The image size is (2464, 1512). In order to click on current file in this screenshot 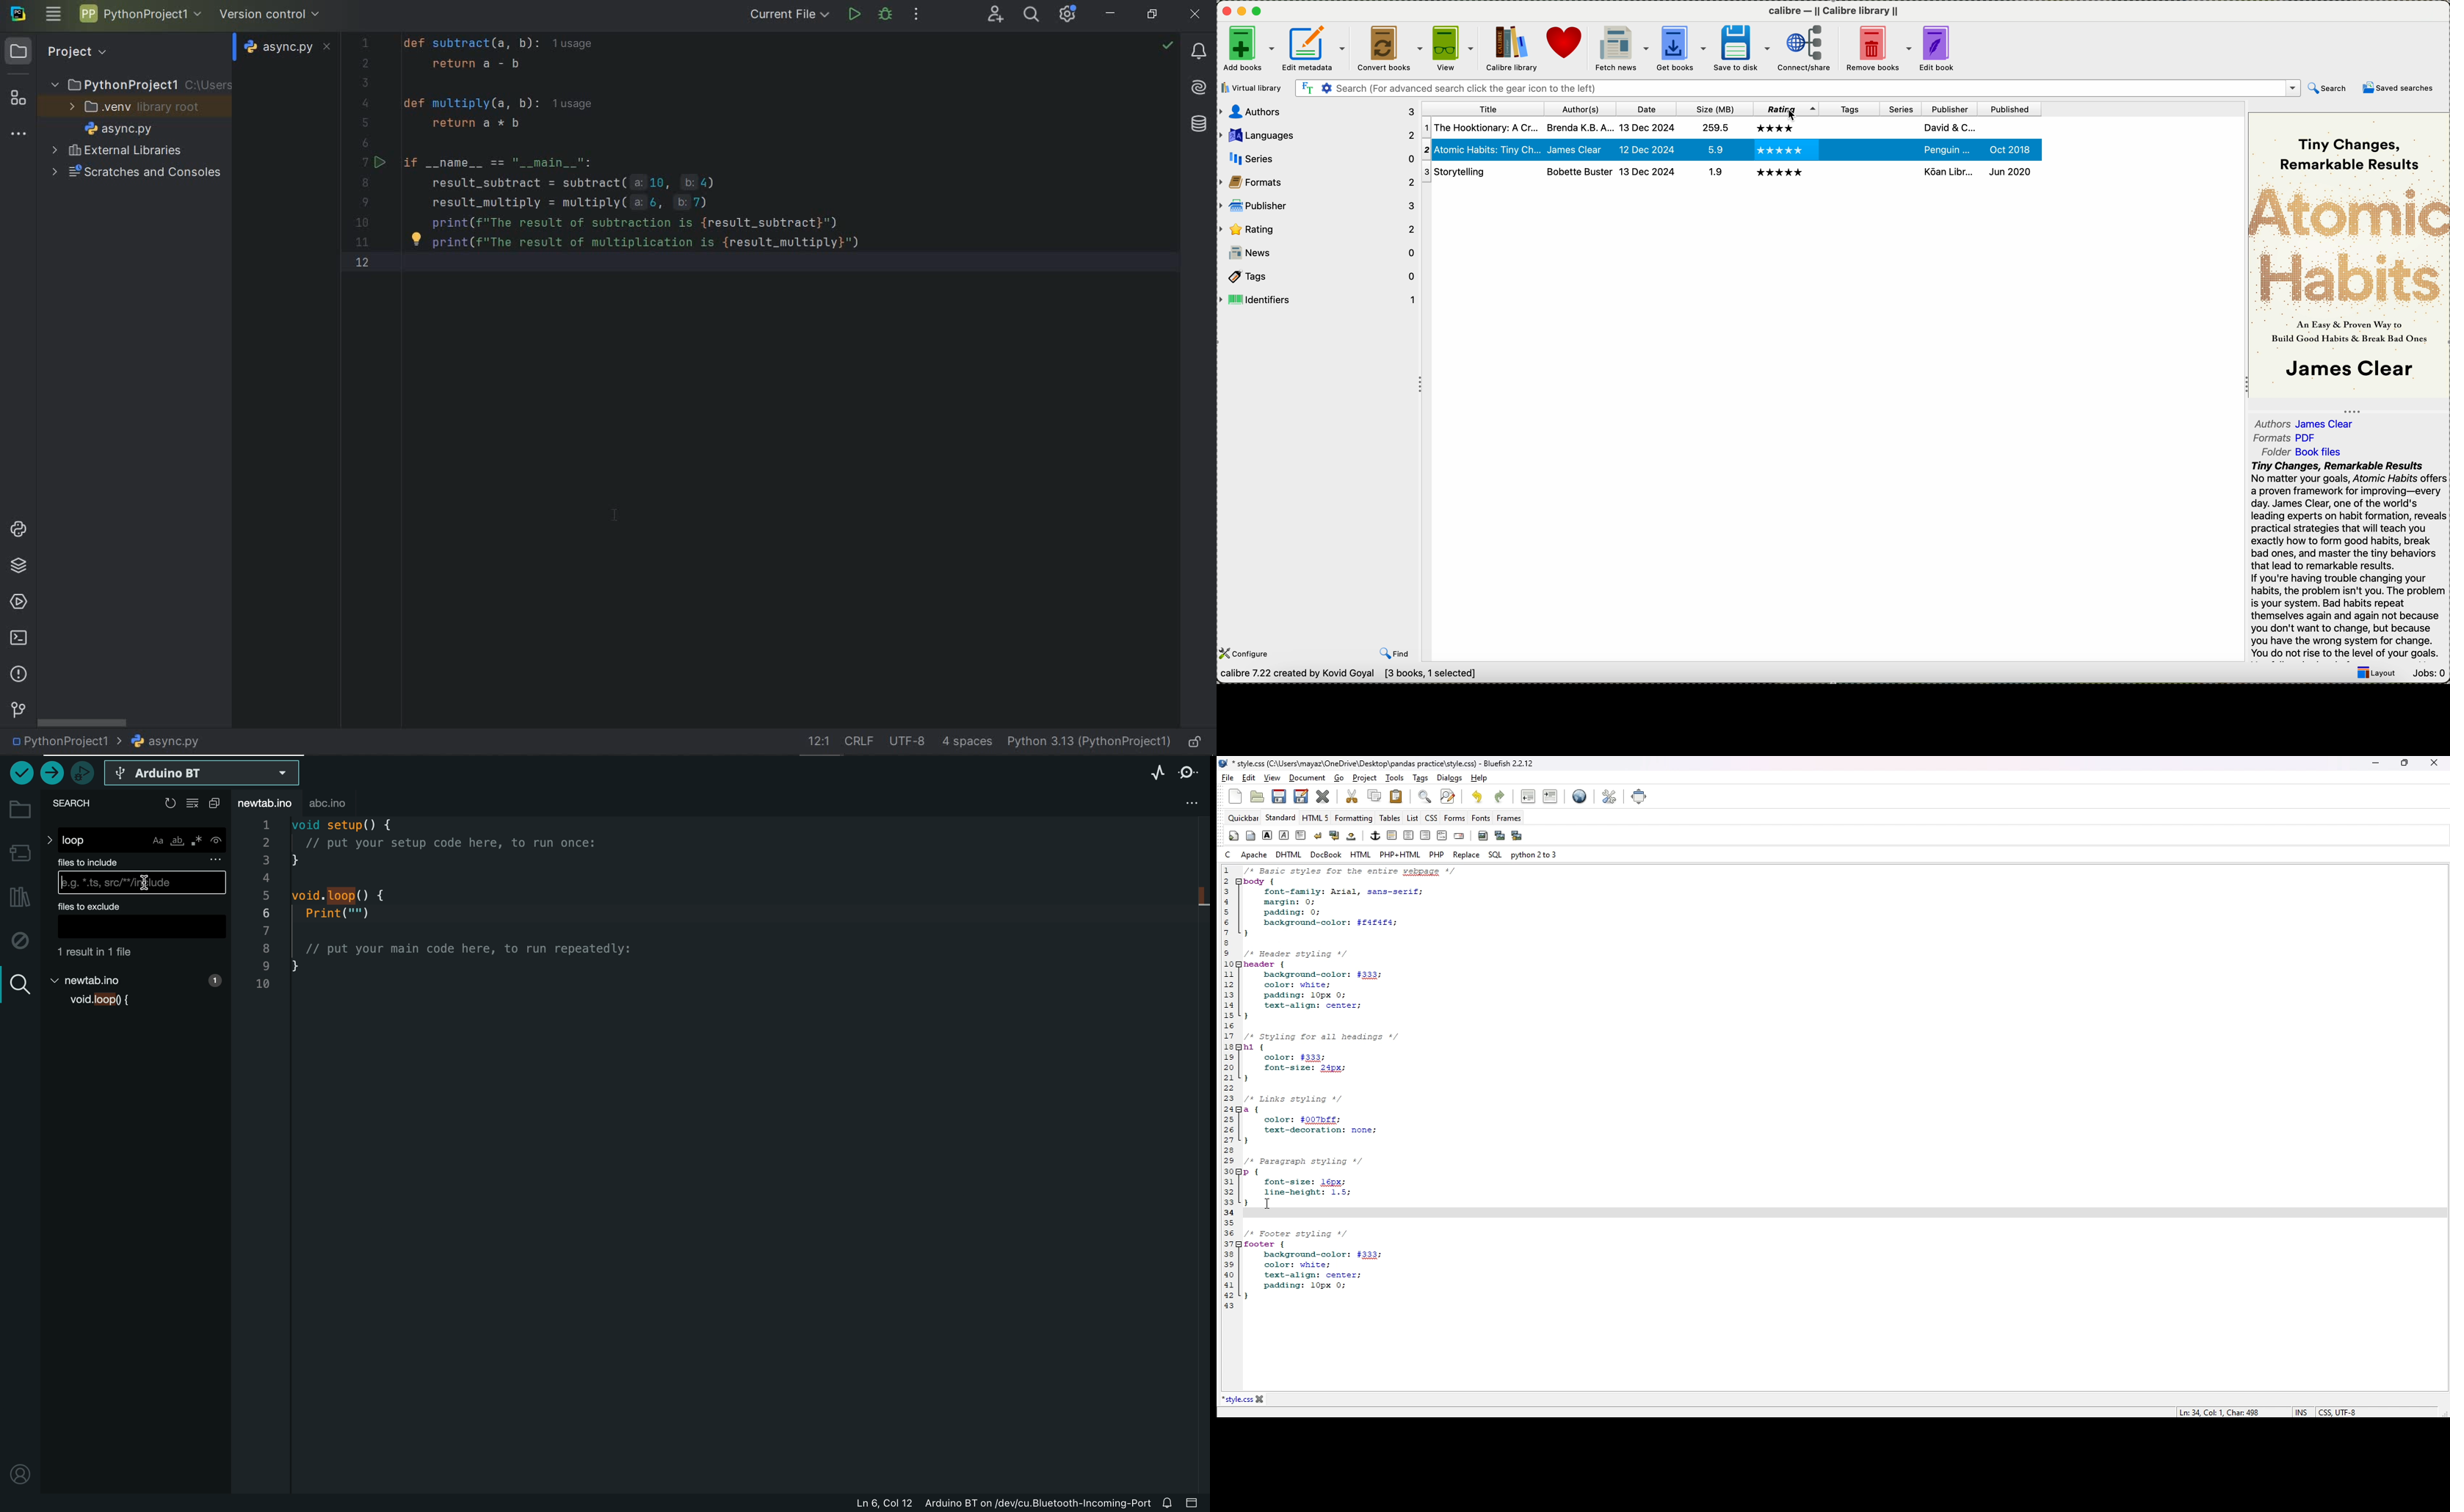, I will do `click(785, 16)`.